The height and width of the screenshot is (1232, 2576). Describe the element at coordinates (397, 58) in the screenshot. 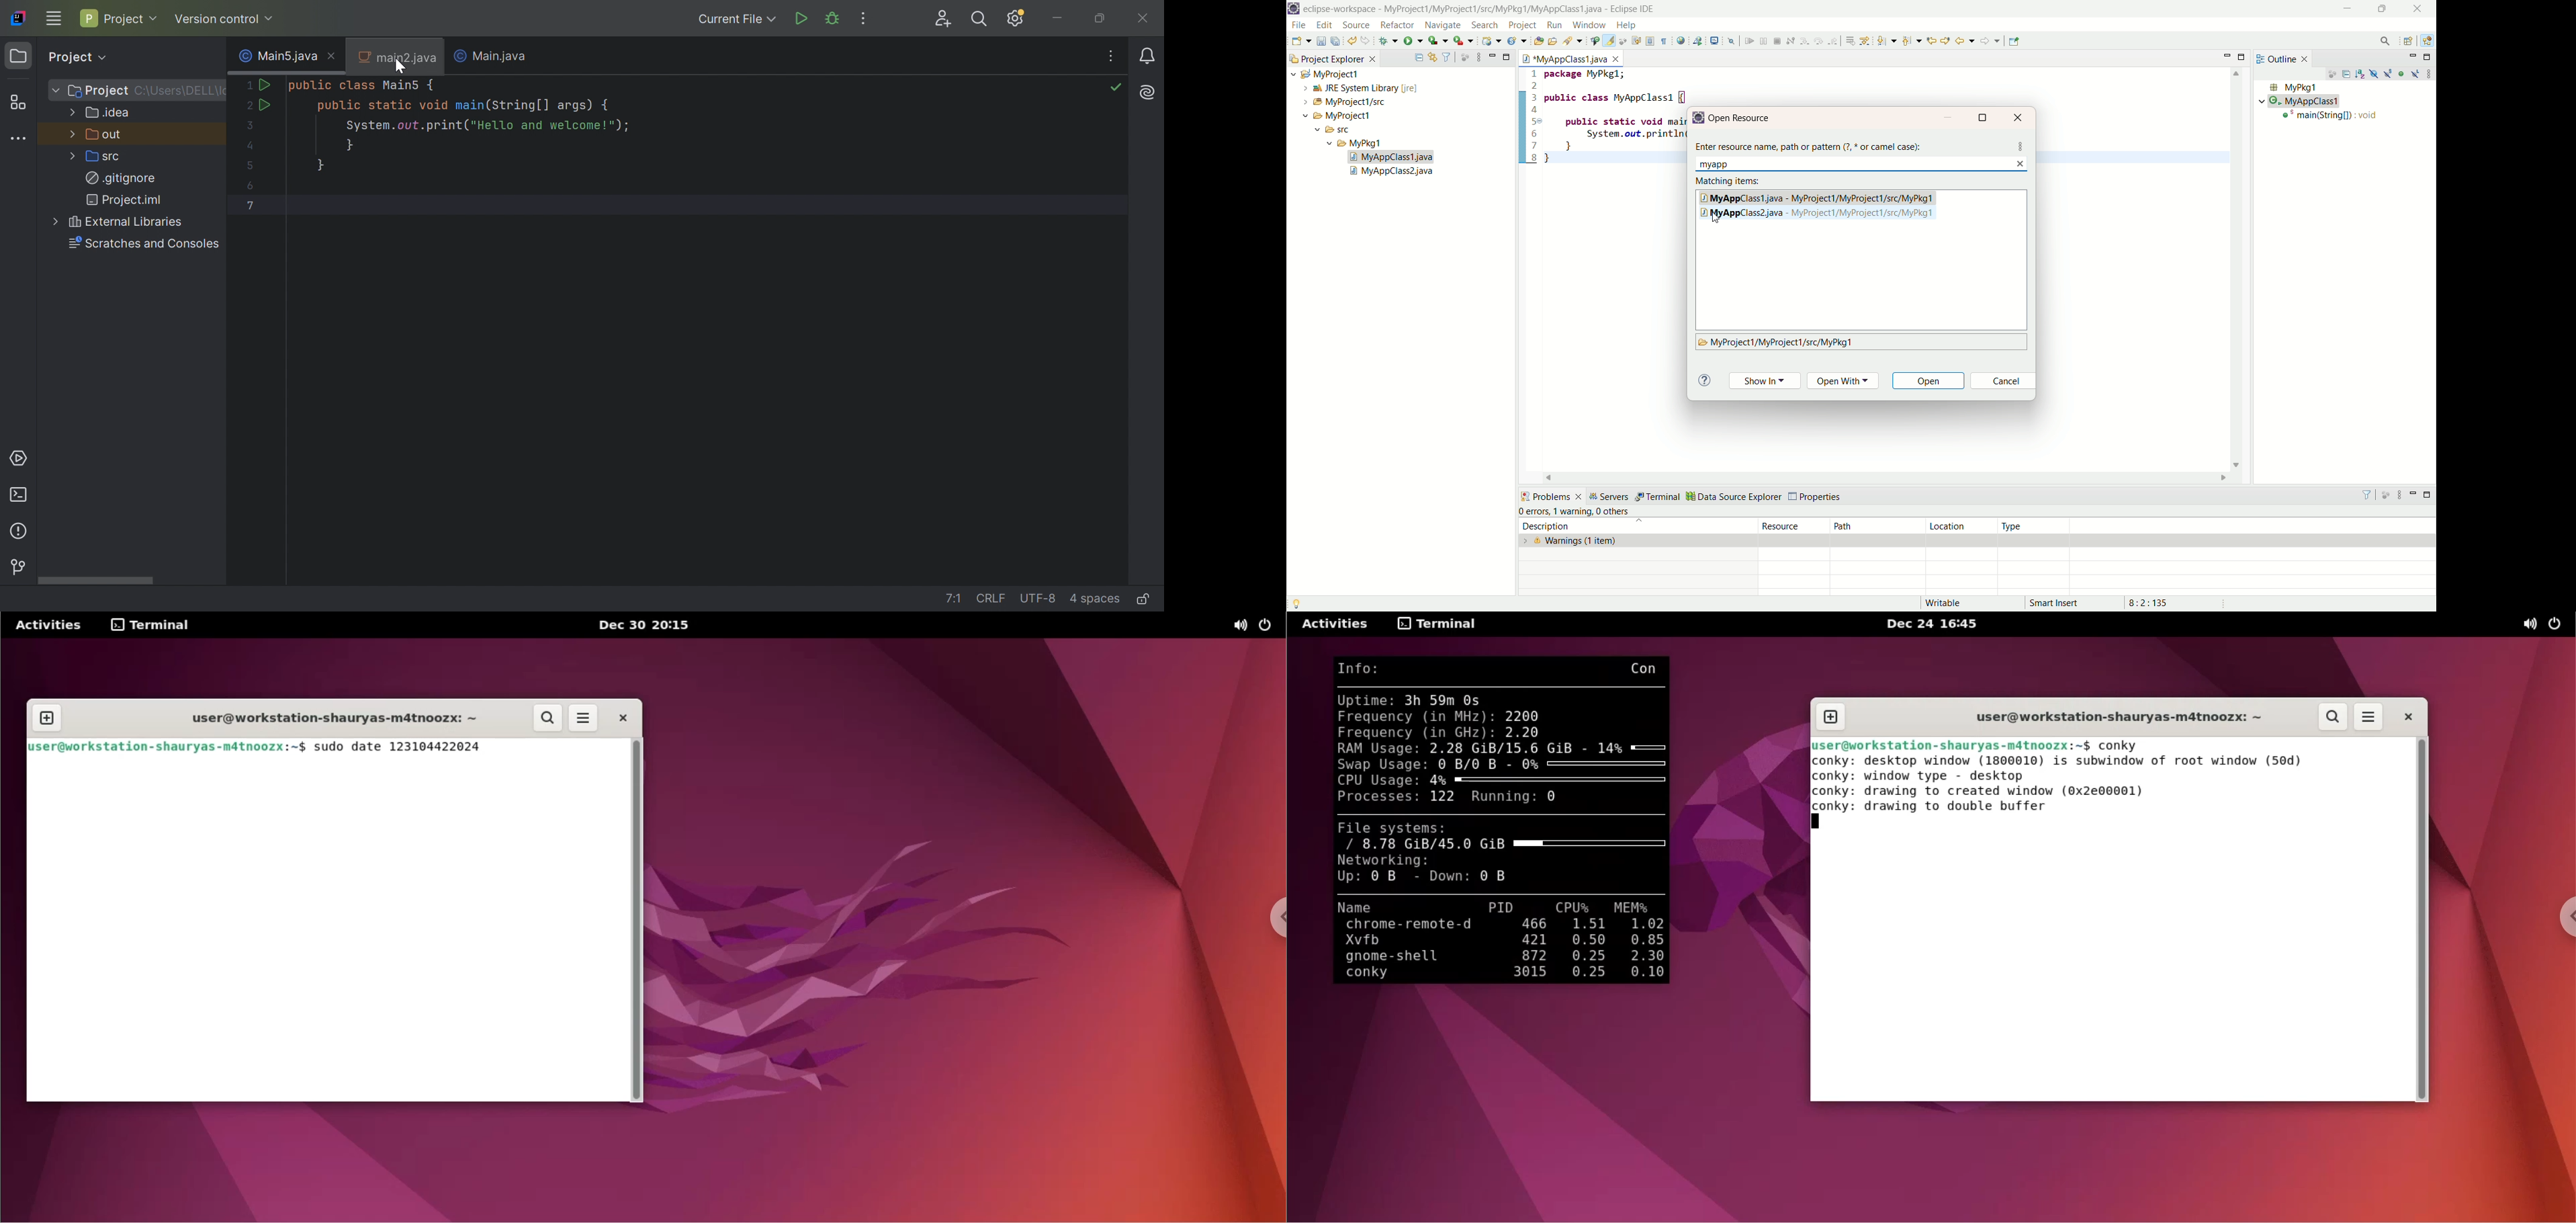

I see `main2.java` at that location.